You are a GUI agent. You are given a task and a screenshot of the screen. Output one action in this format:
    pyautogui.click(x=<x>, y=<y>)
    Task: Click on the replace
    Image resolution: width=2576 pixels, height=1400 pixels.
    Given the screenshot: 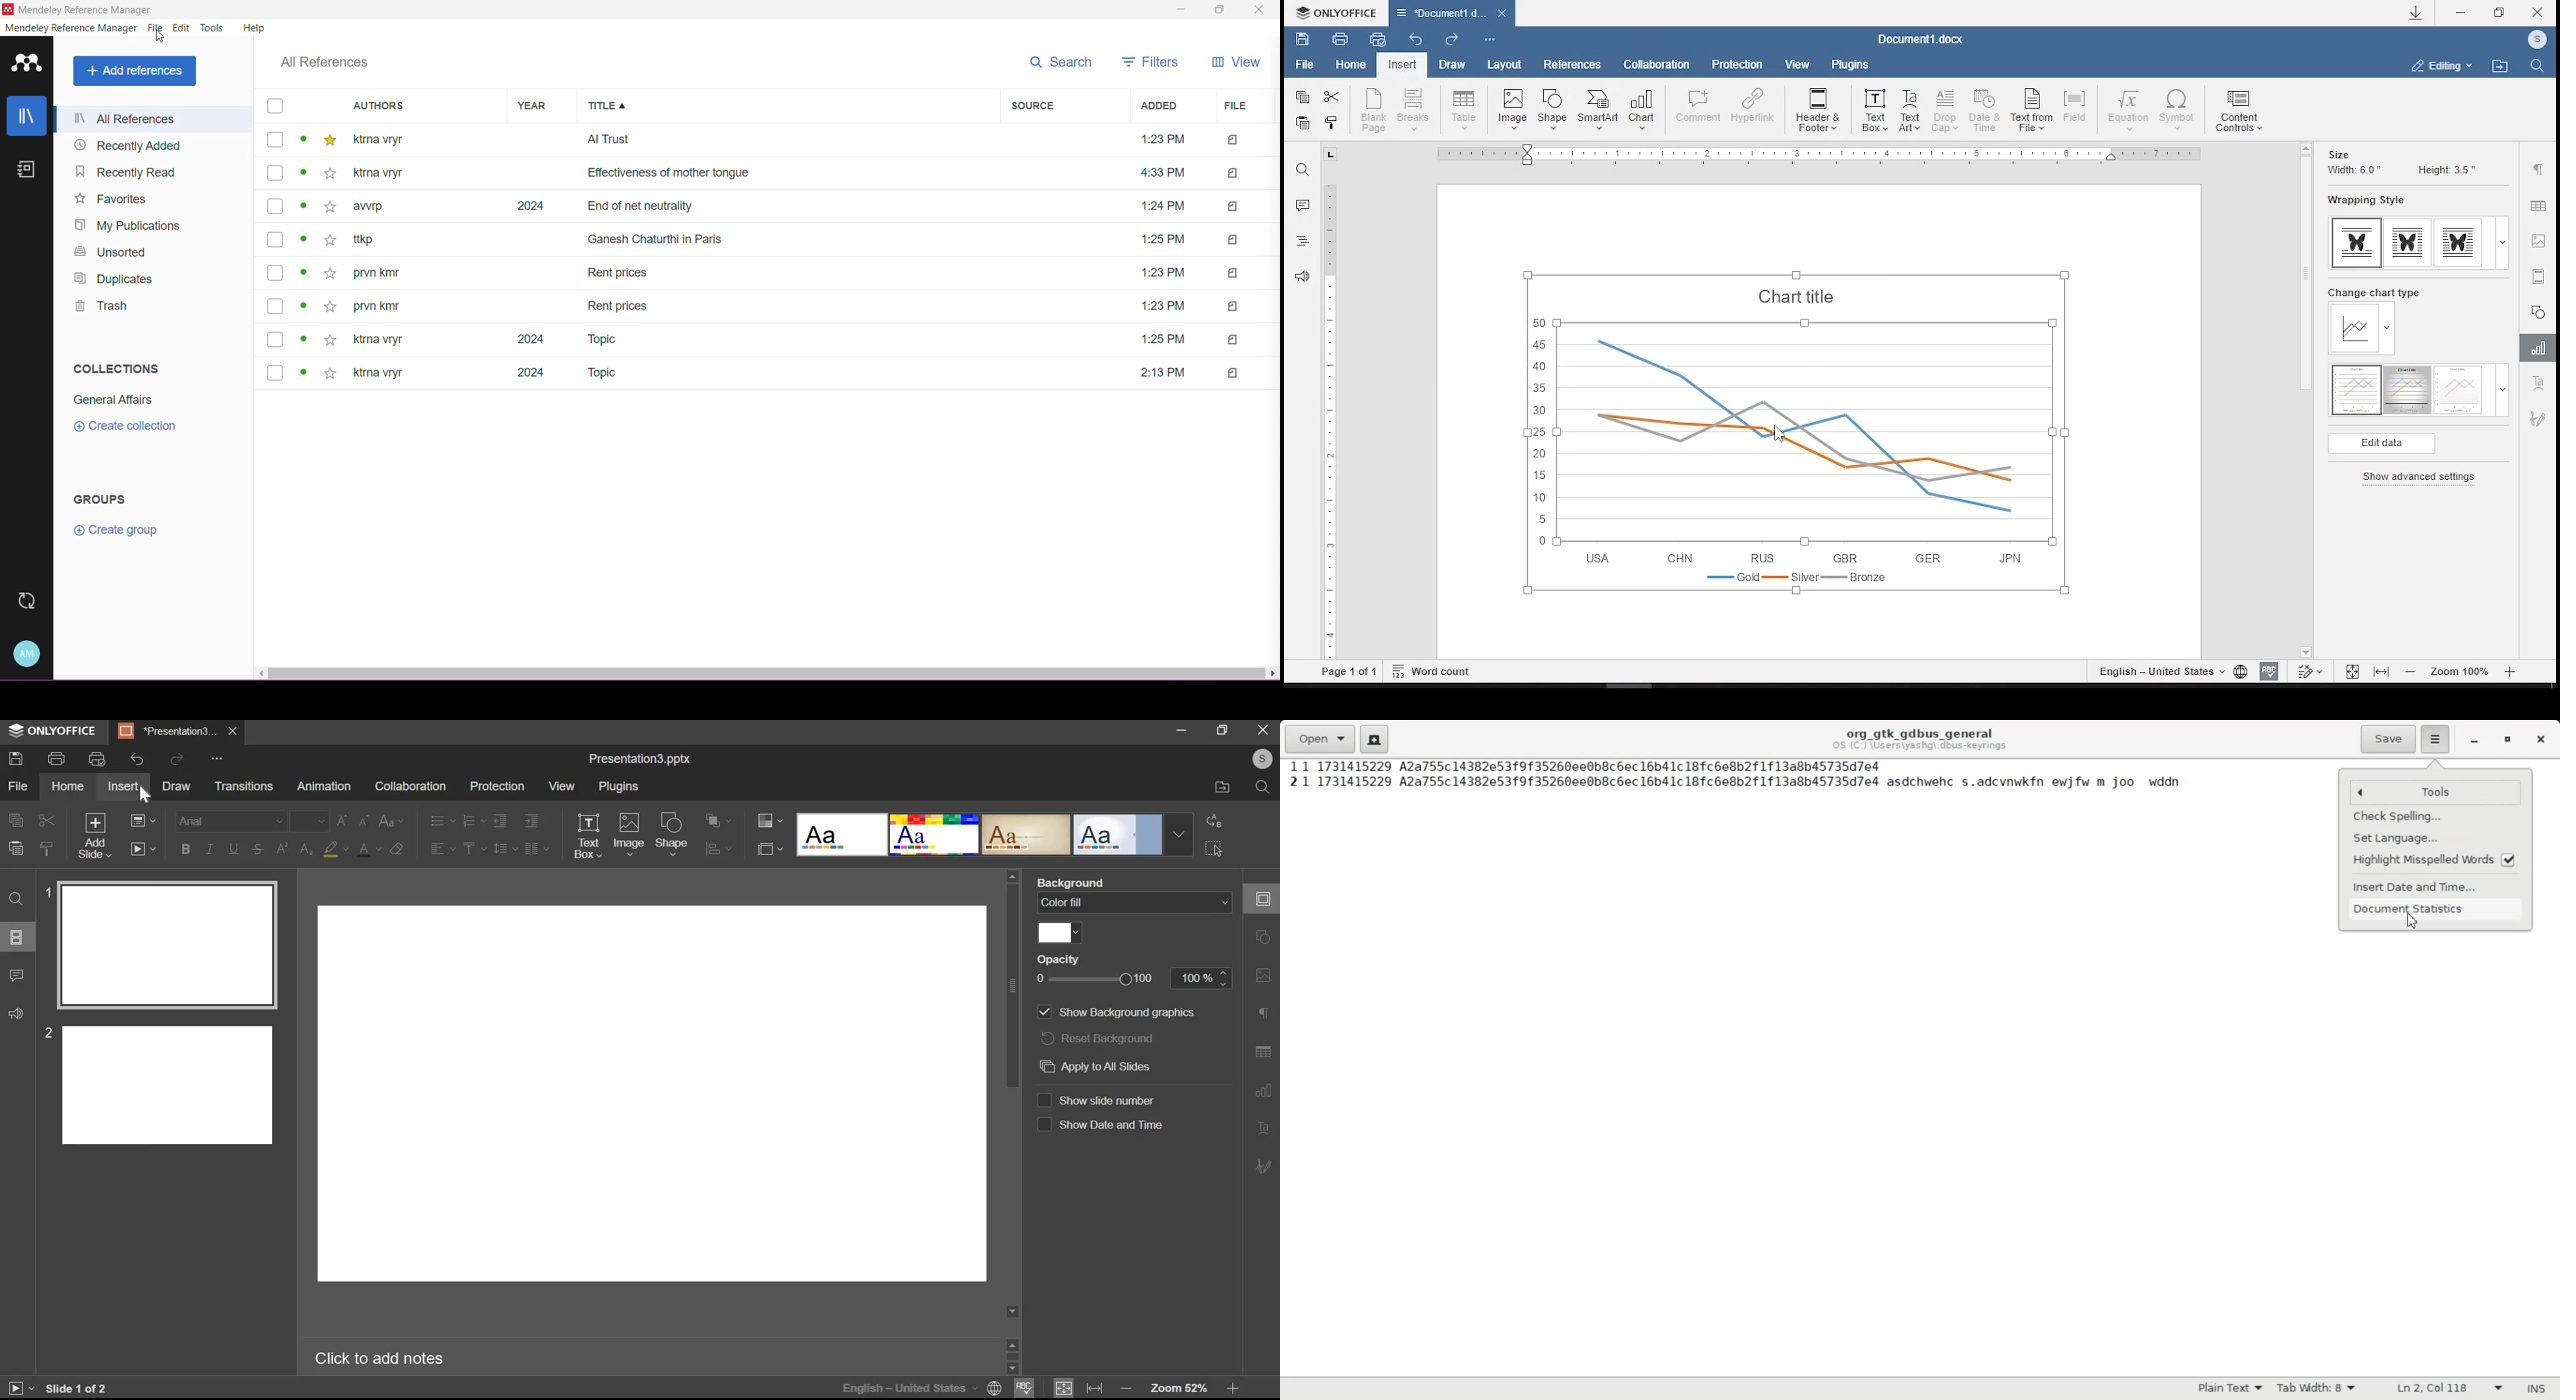 What is the action you would take?
    pyautogui.click(x=1214, y=820)
    